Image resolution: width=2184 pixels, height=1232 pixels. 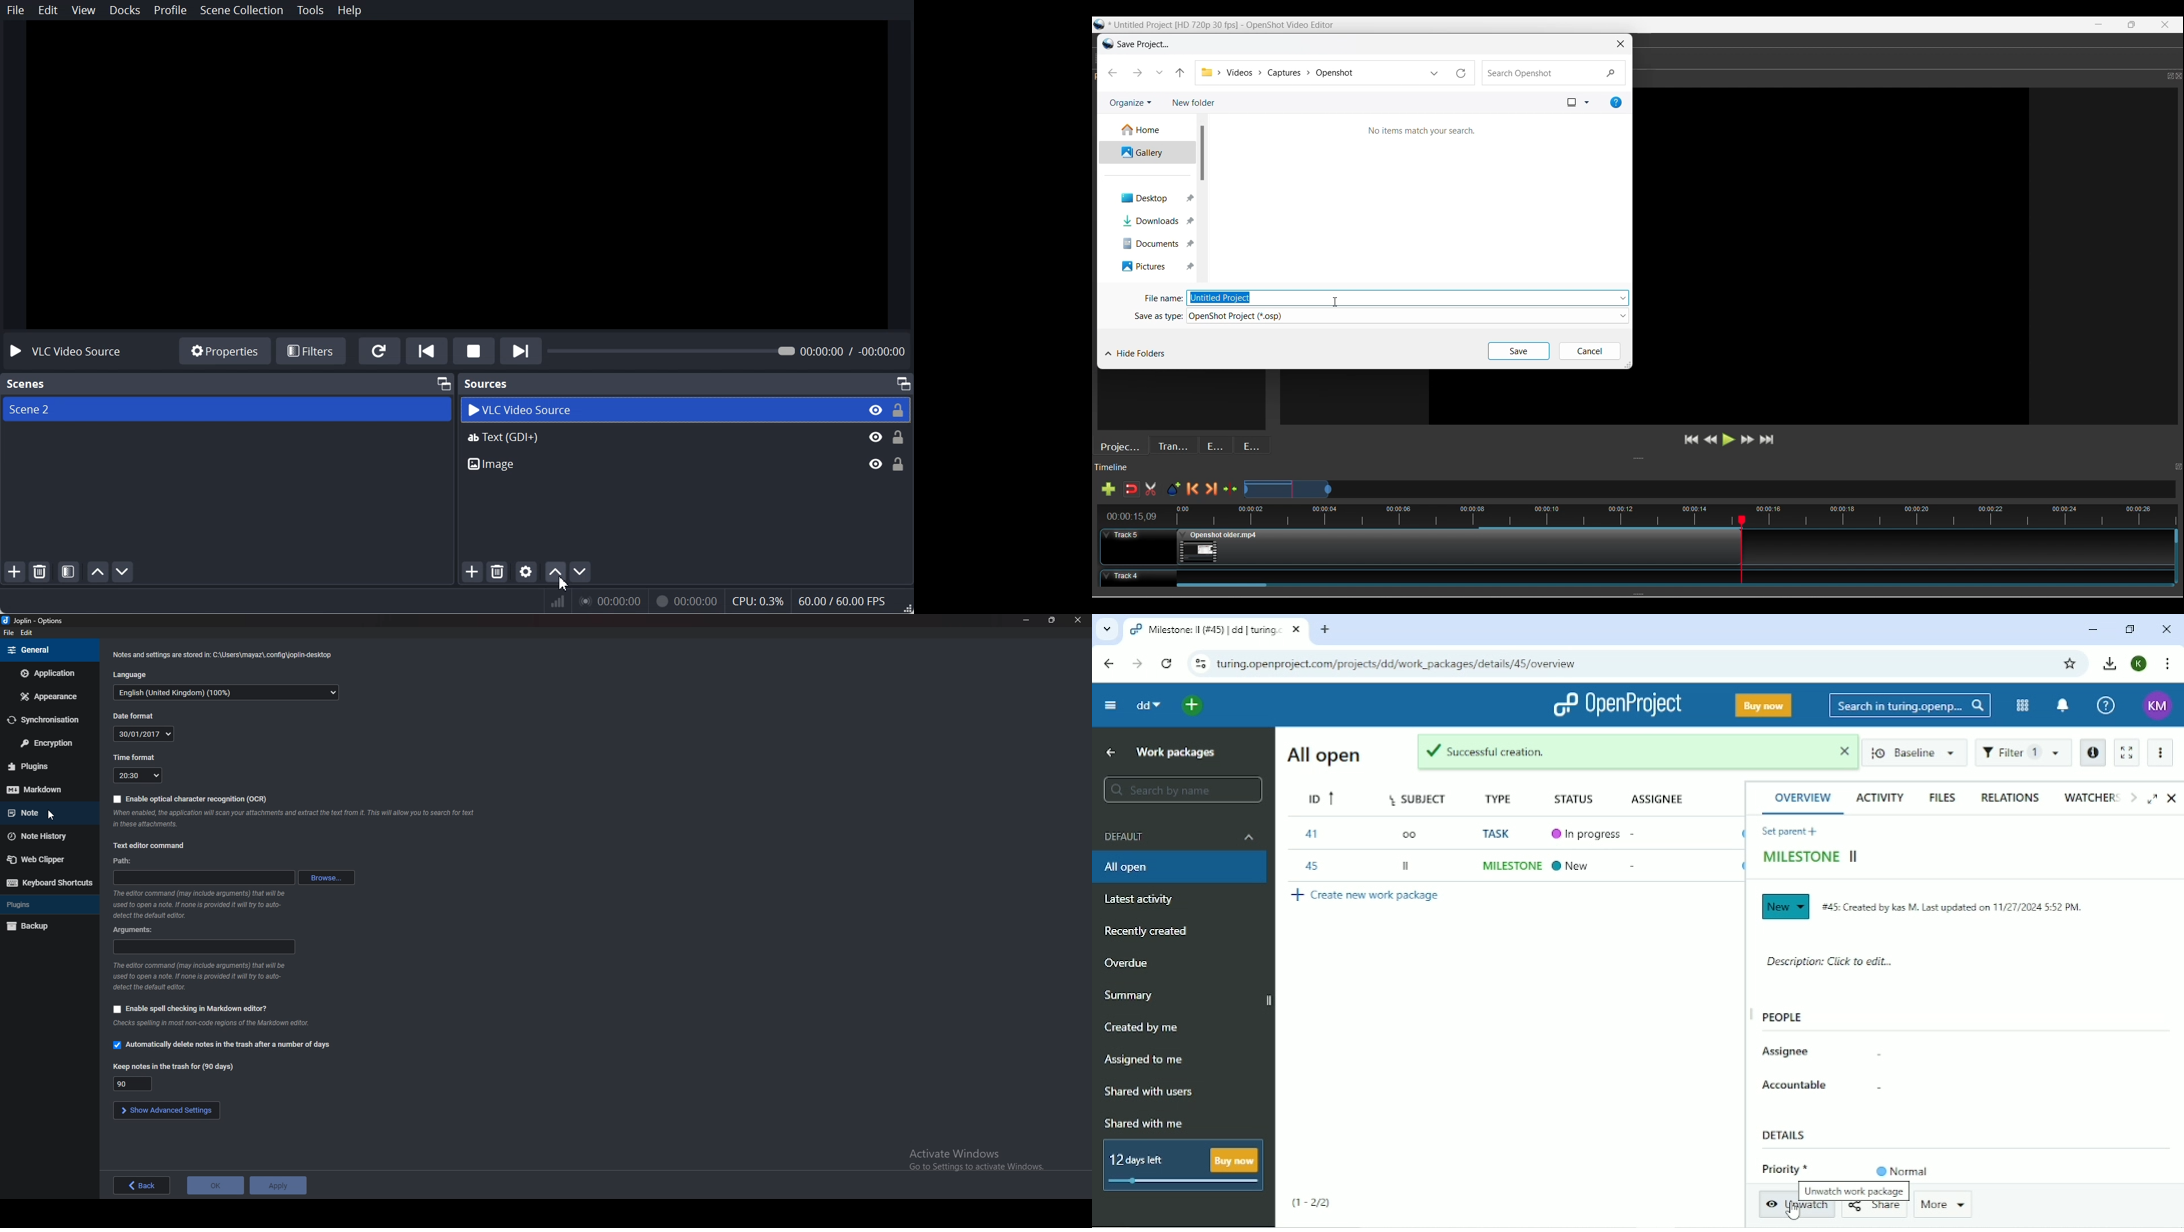 I want to click on Maximize, so click(x=903, y=382).